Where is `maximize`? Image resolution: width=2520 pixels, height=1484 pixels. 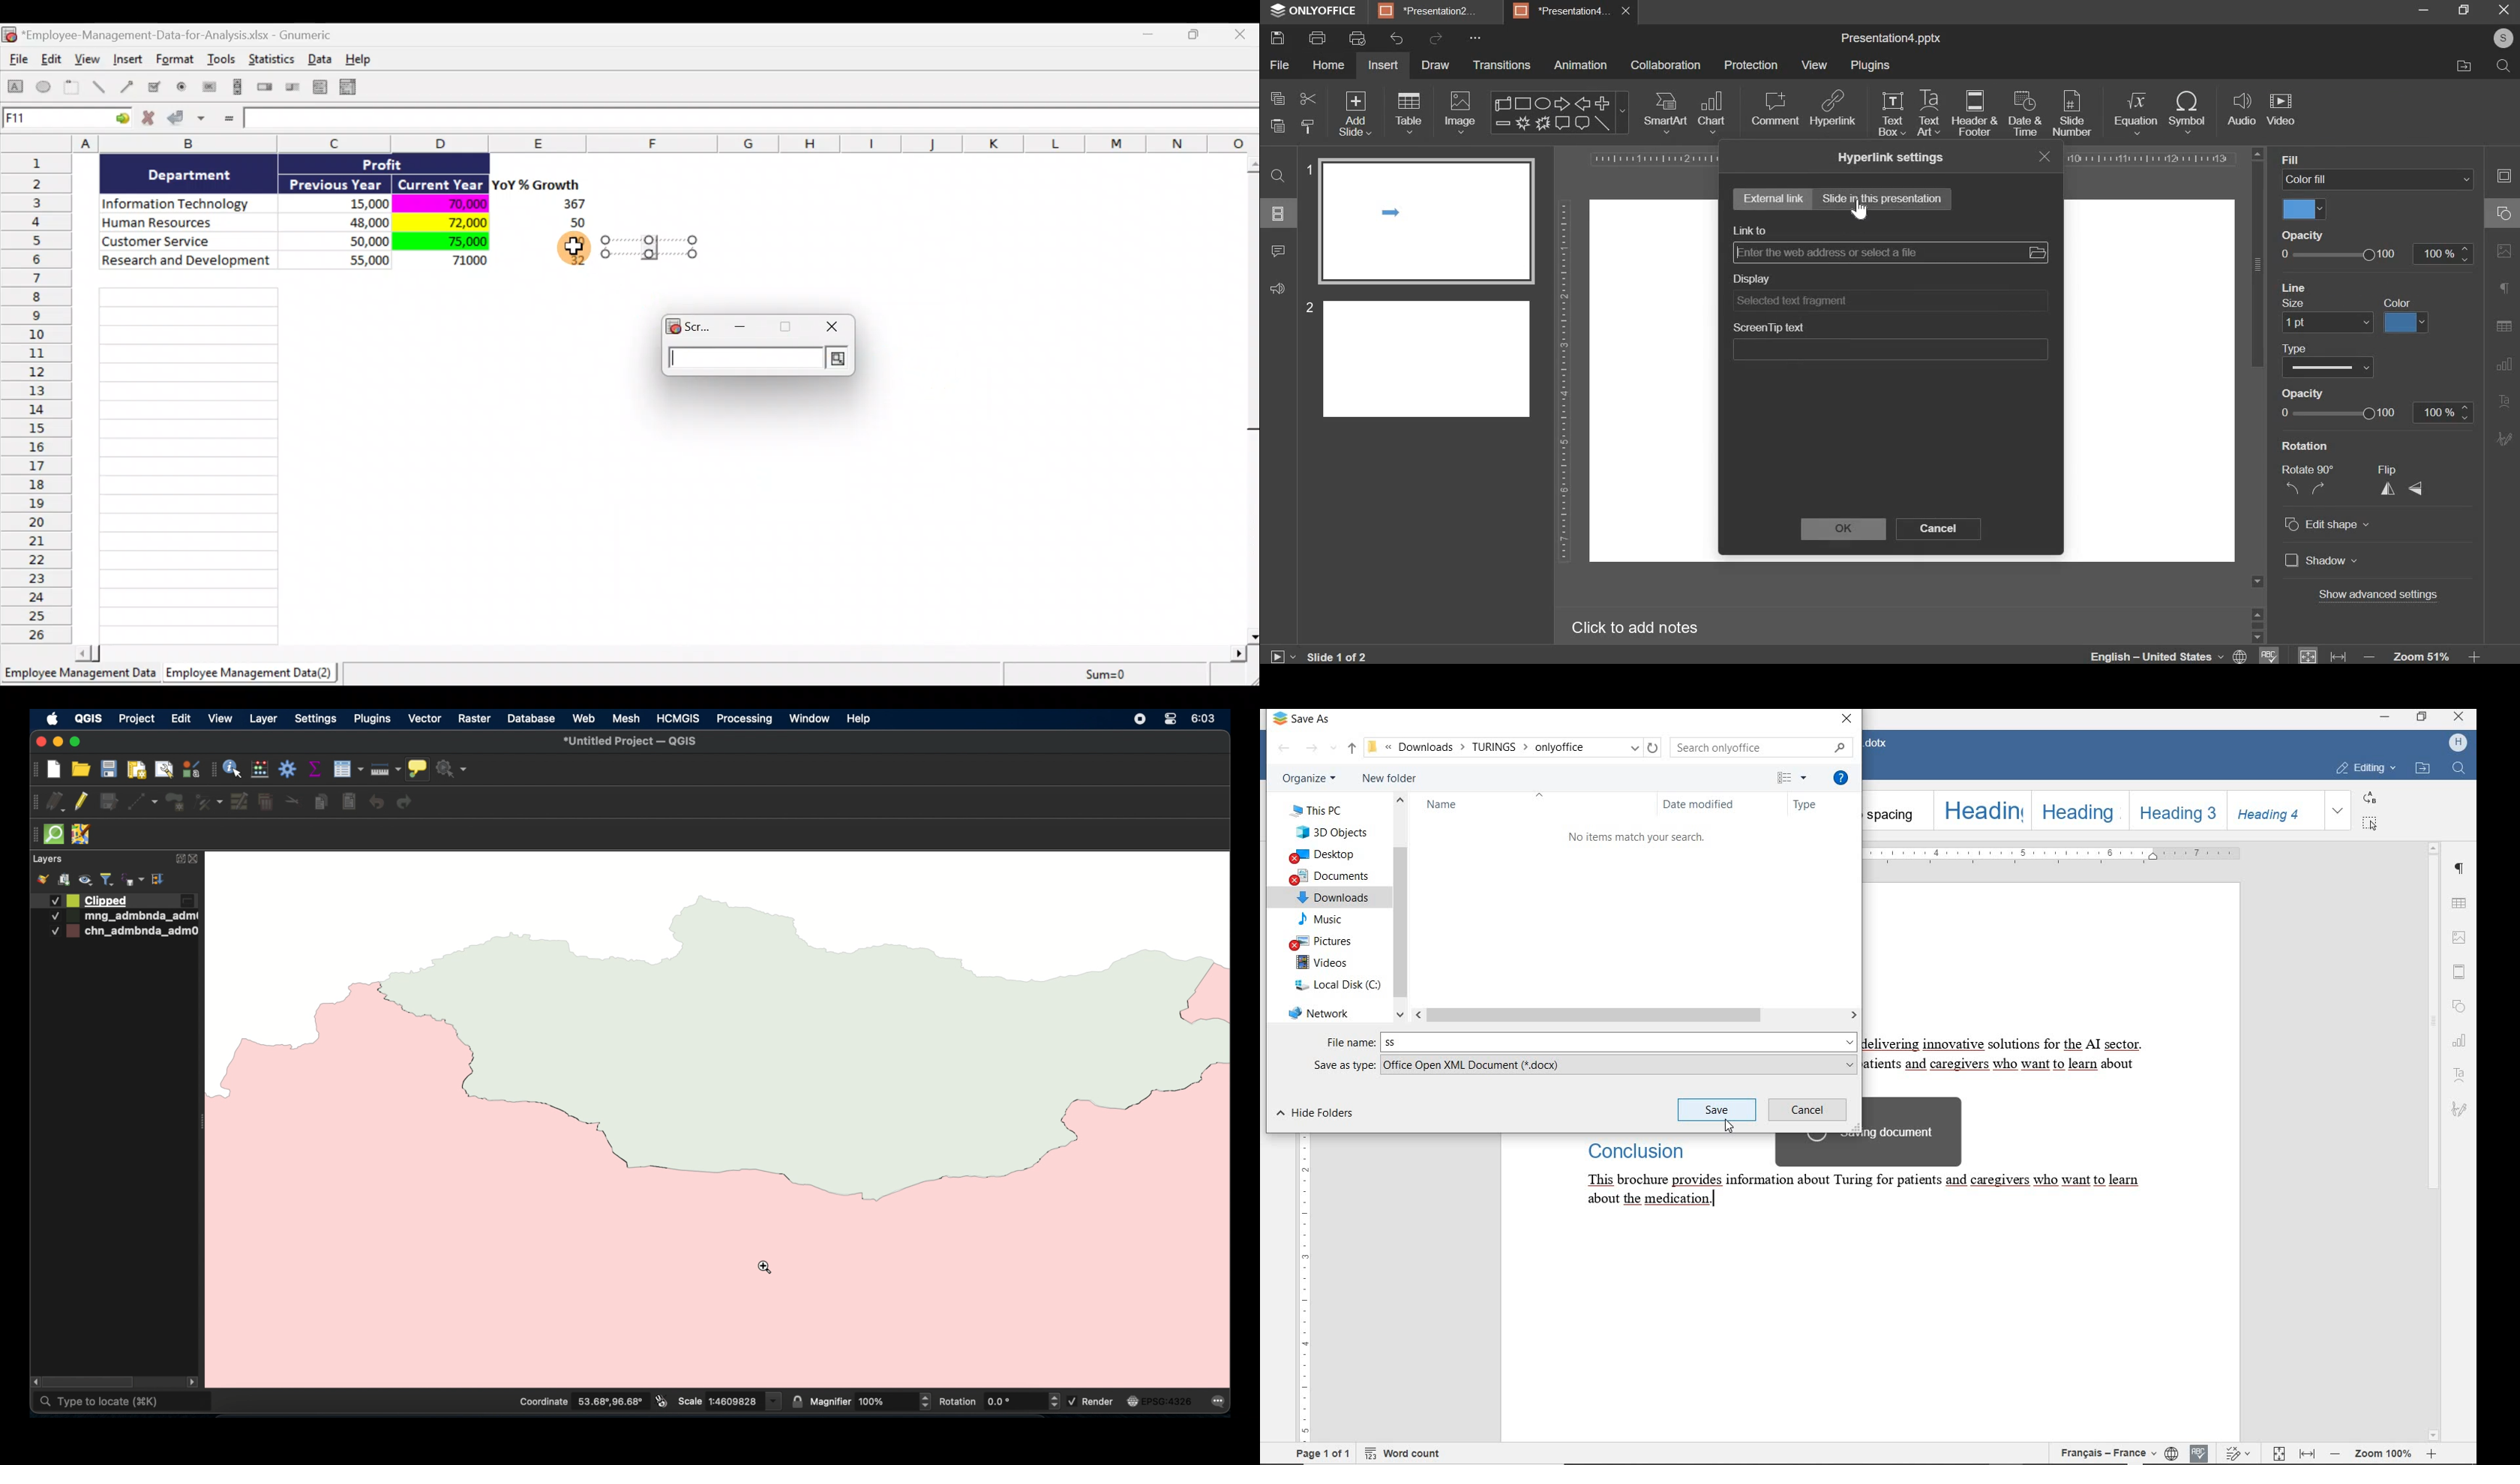 maximize is located at coordinates (786, 327).